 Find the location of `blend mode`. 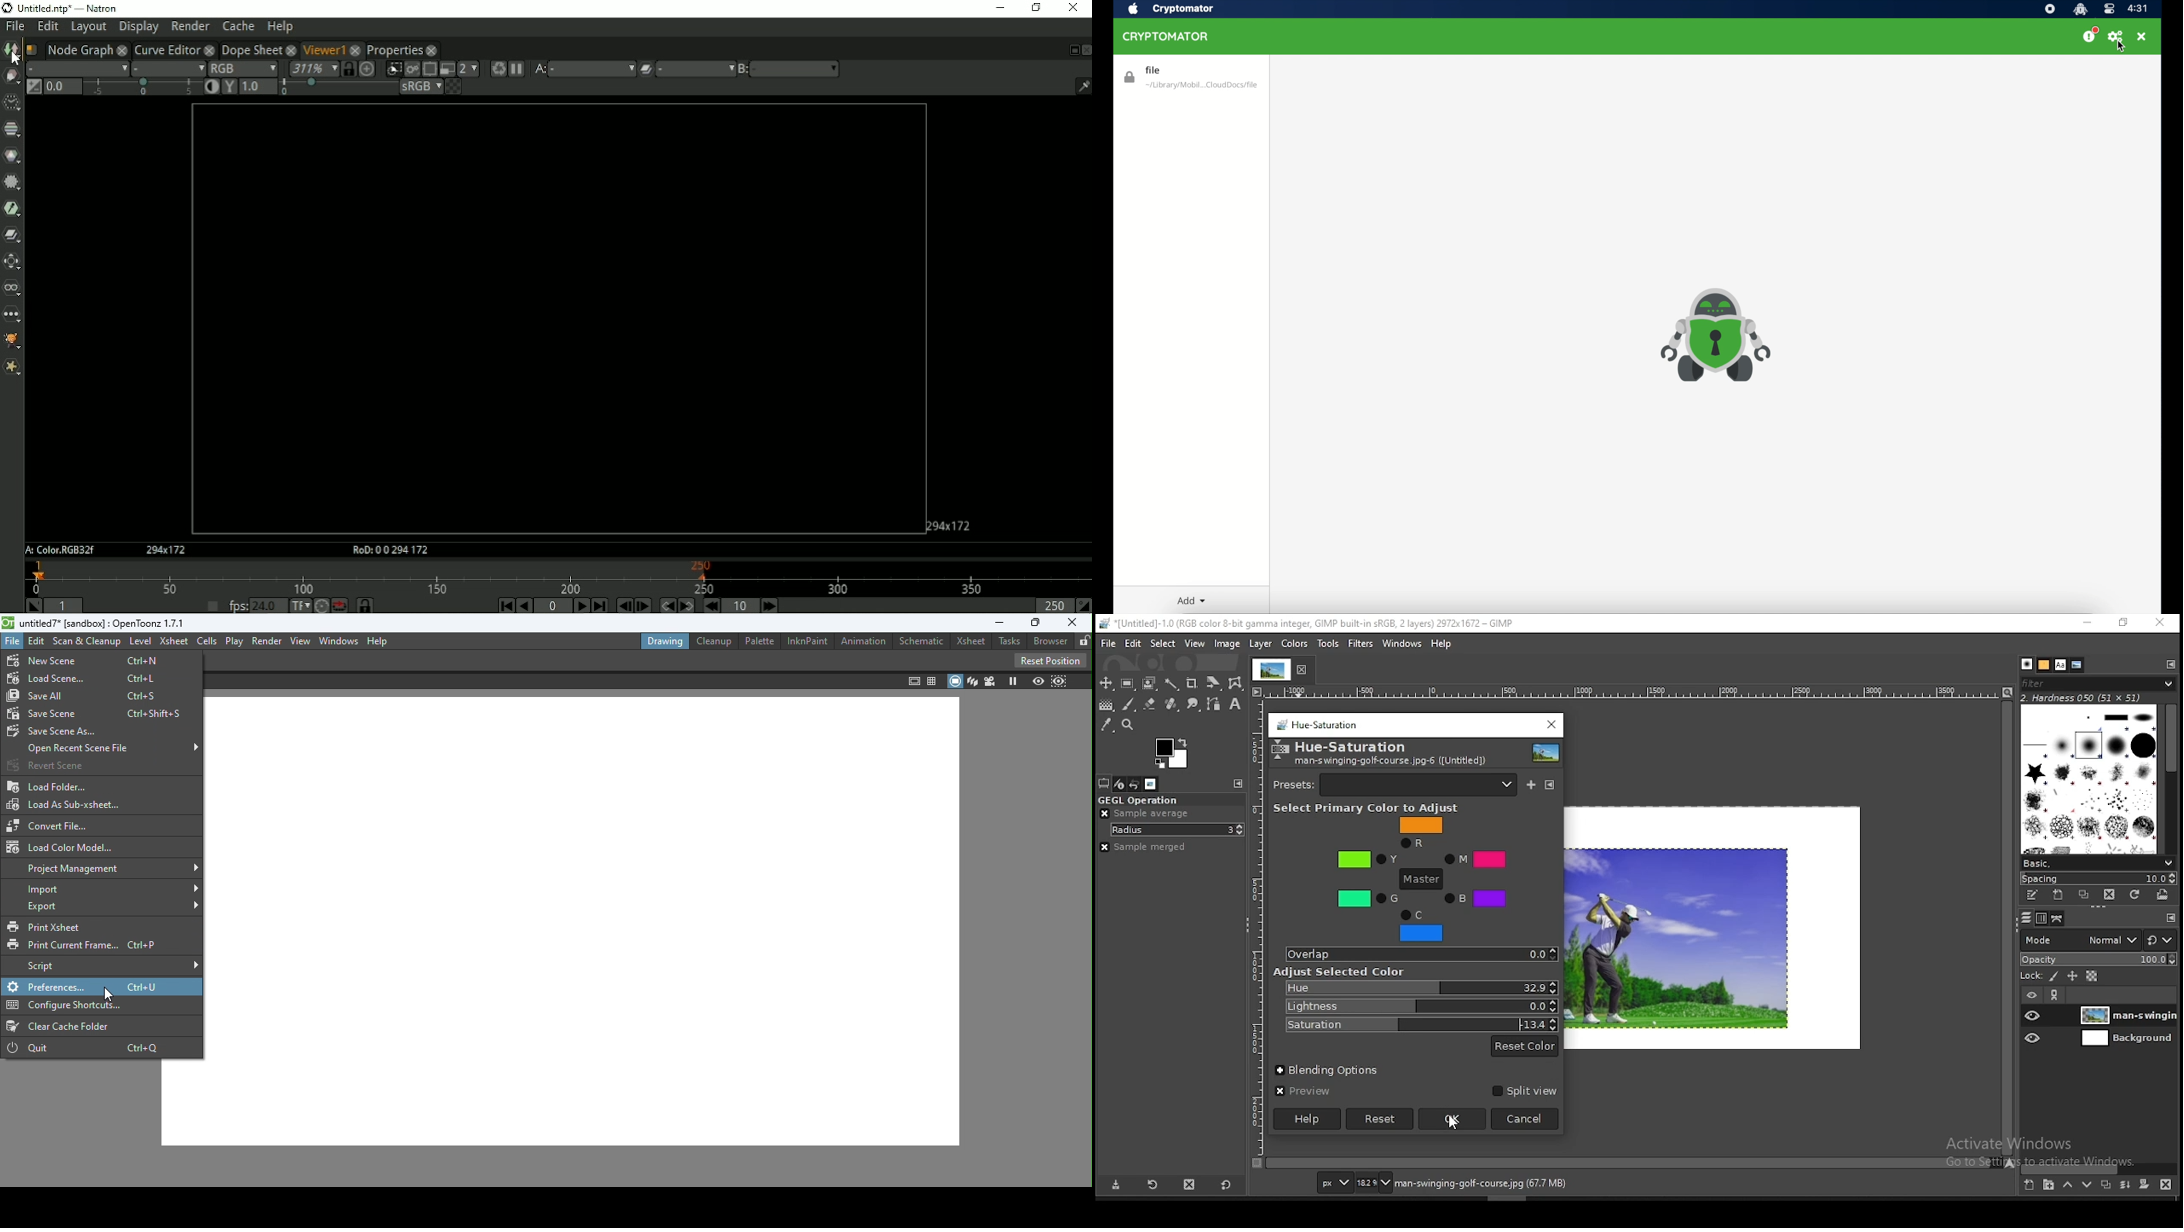

blend mode is located at coordinates (2099, 940).